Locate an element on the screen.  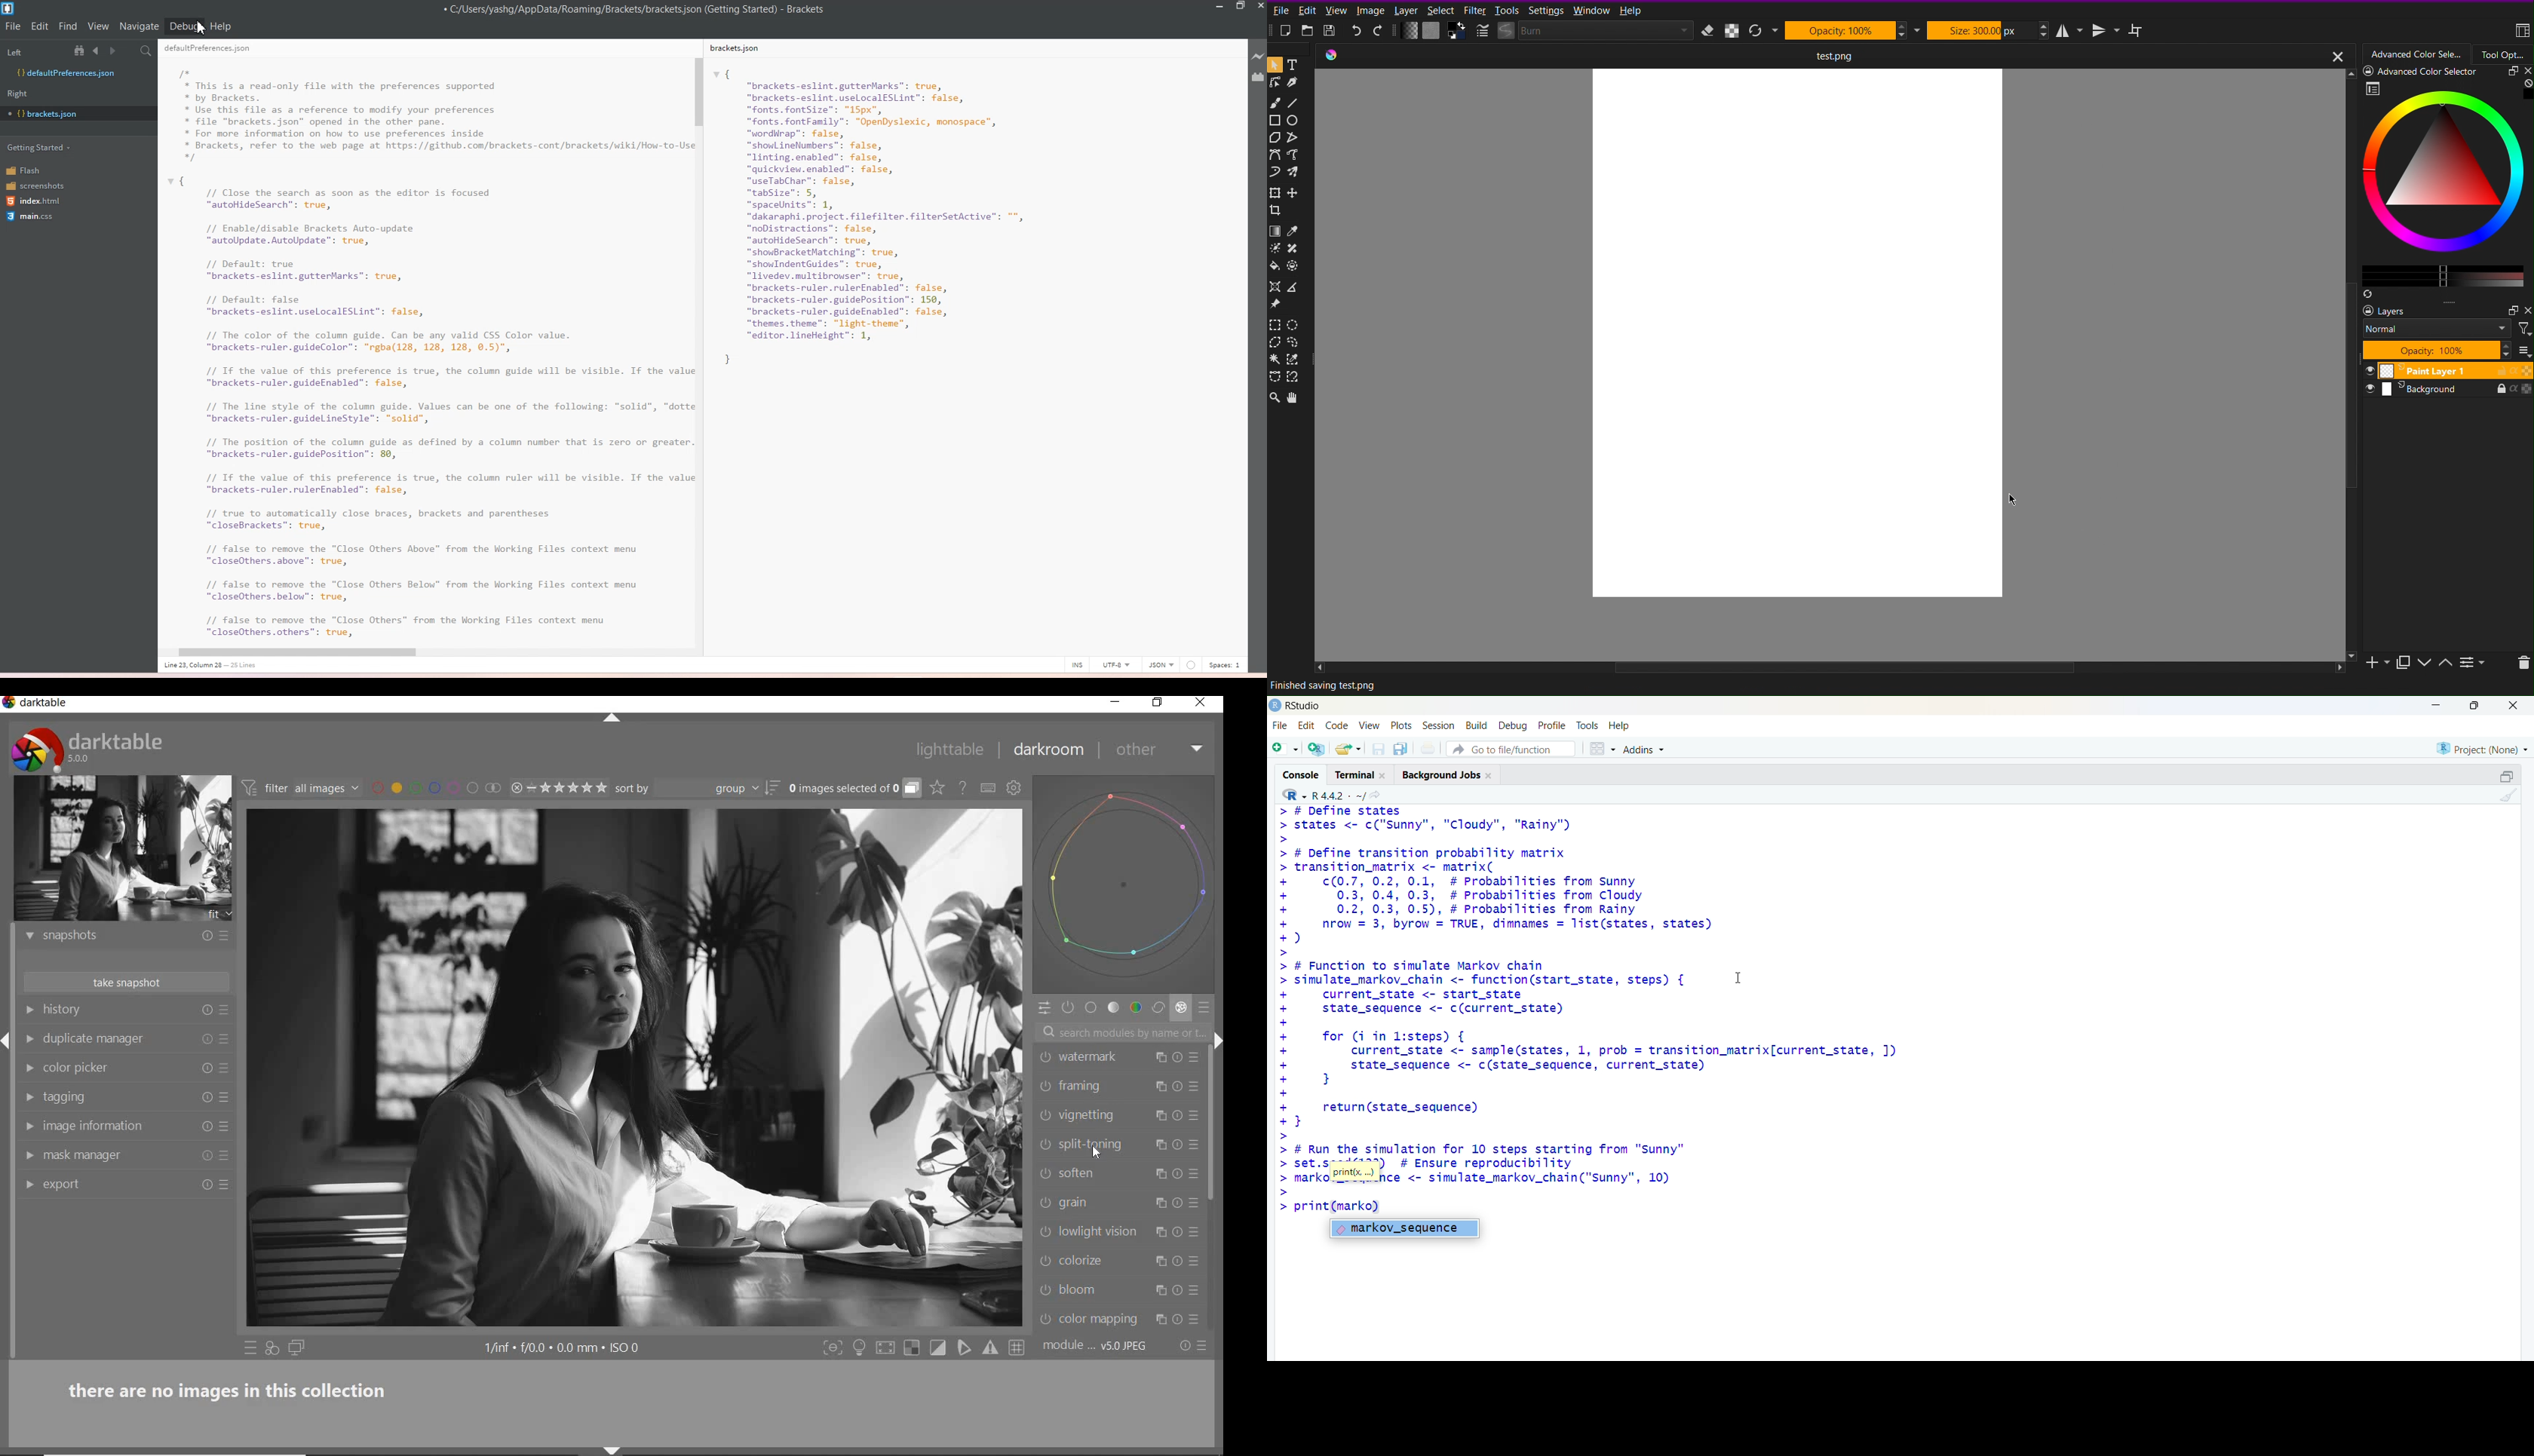
Navigate is located at coordinates (139, 26).